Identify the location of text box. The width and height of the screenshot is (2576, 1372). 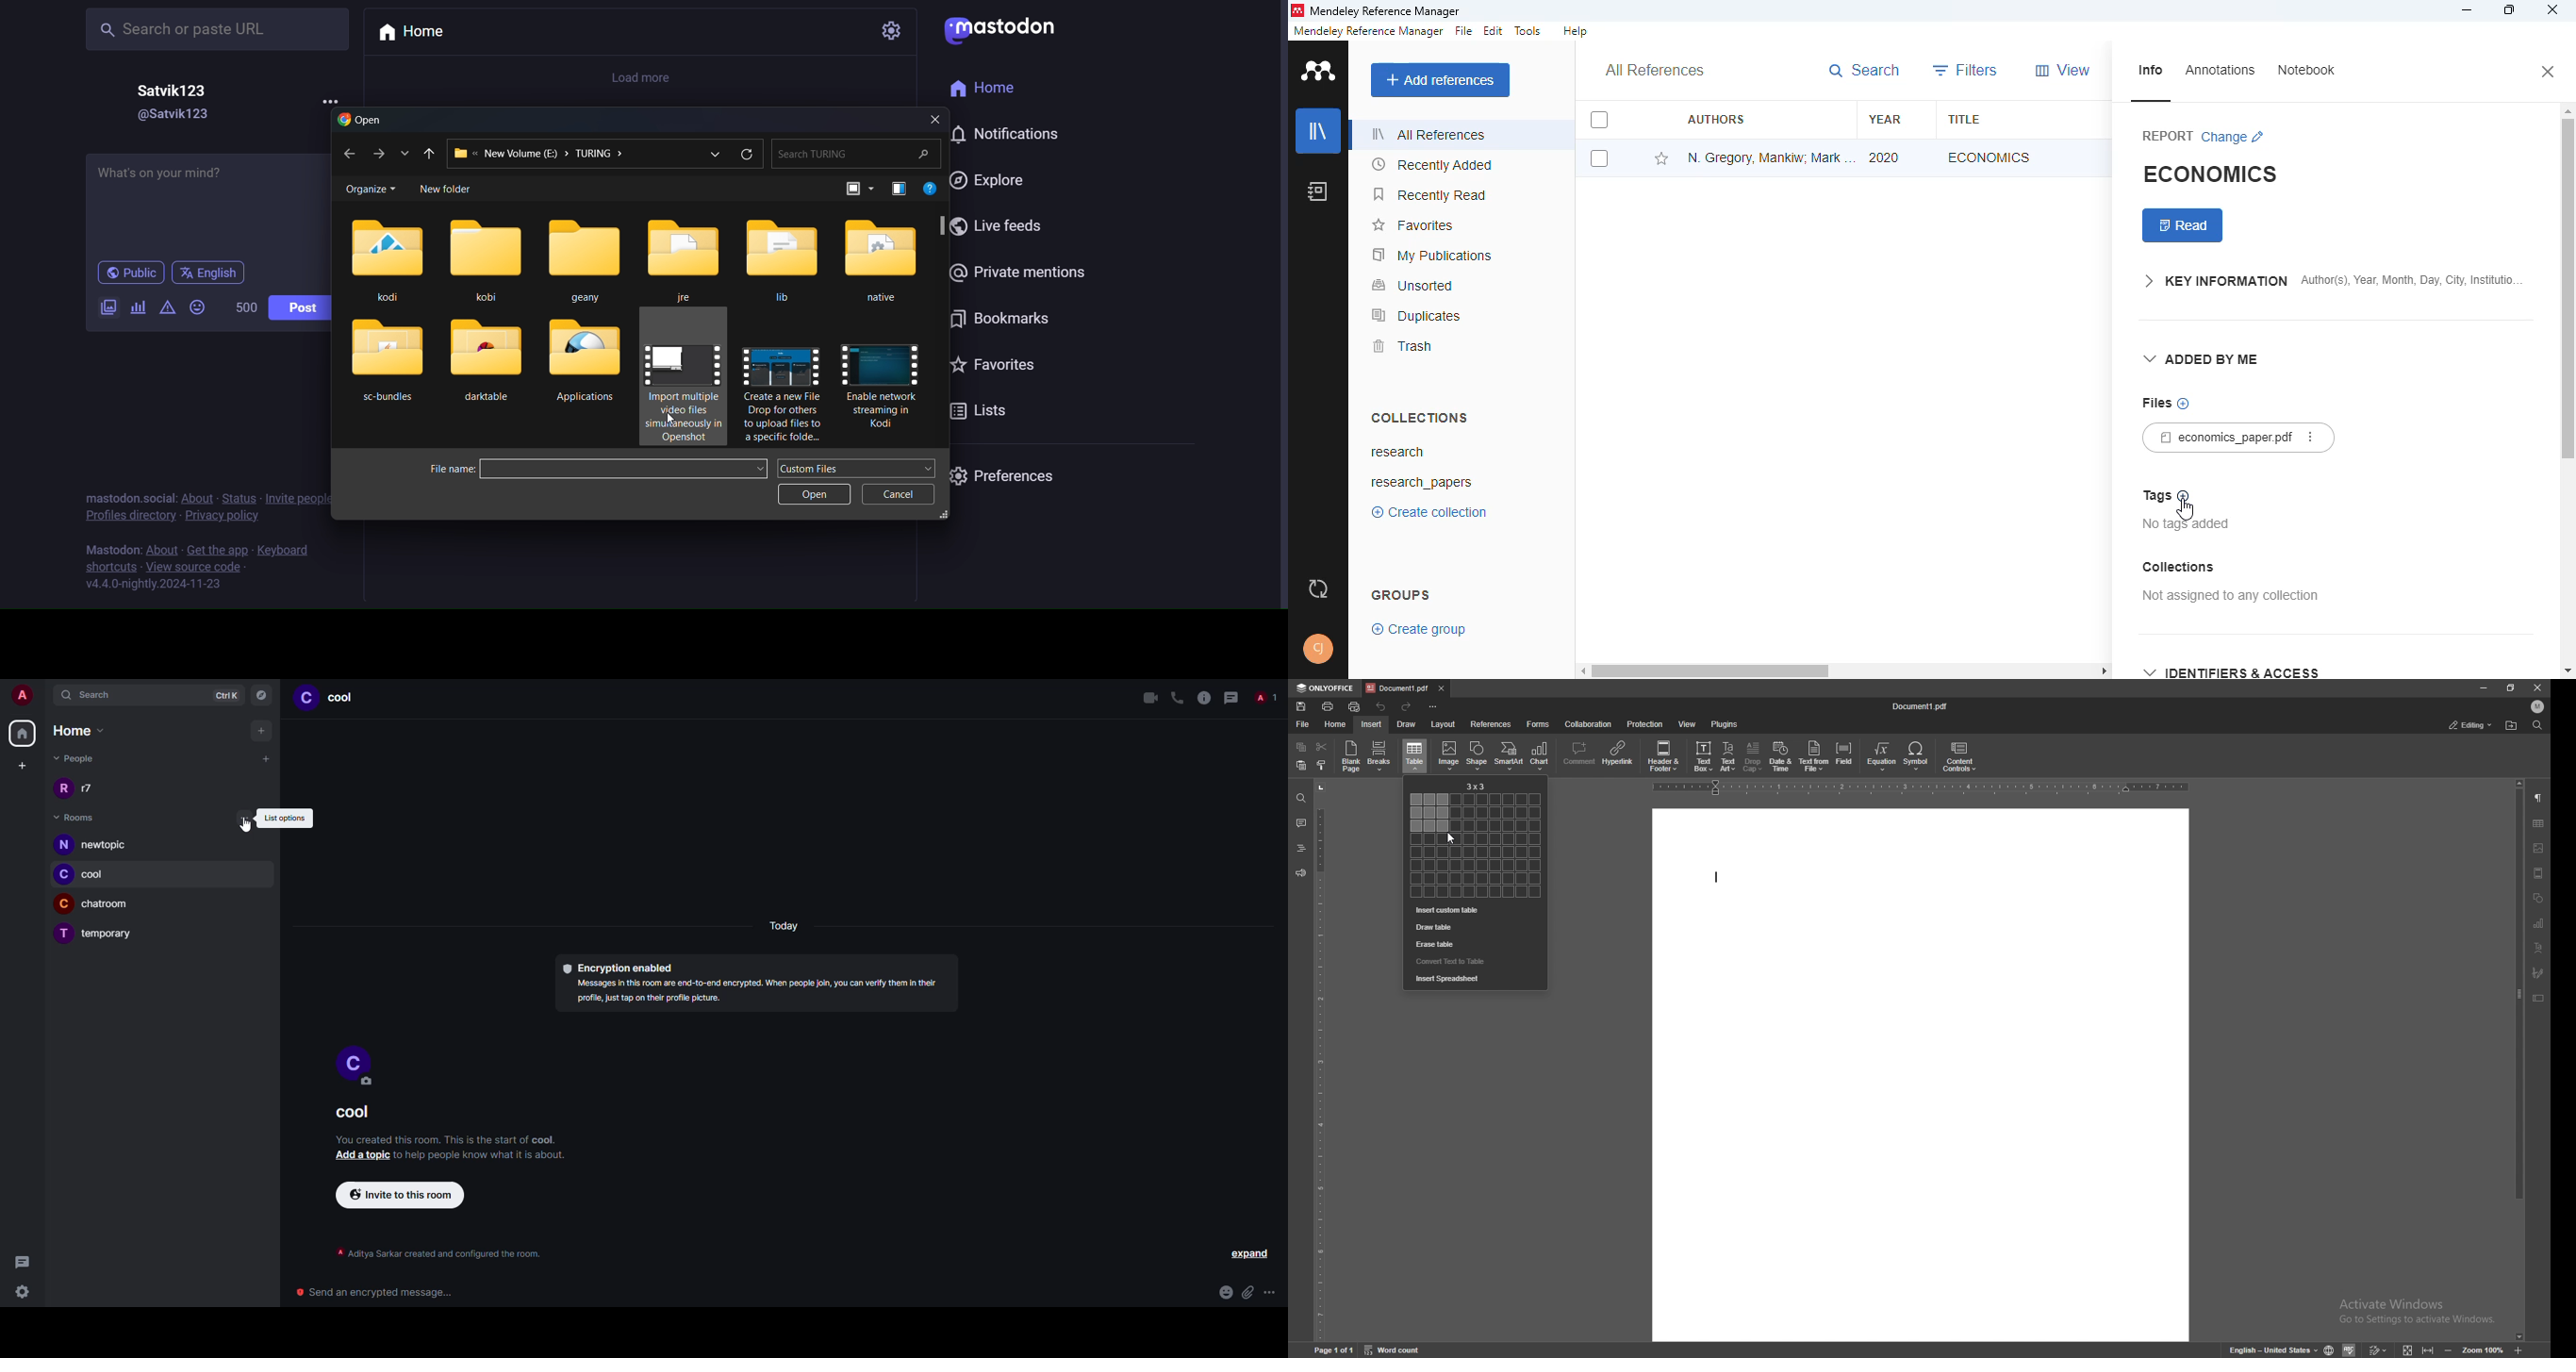
(2540, 999).